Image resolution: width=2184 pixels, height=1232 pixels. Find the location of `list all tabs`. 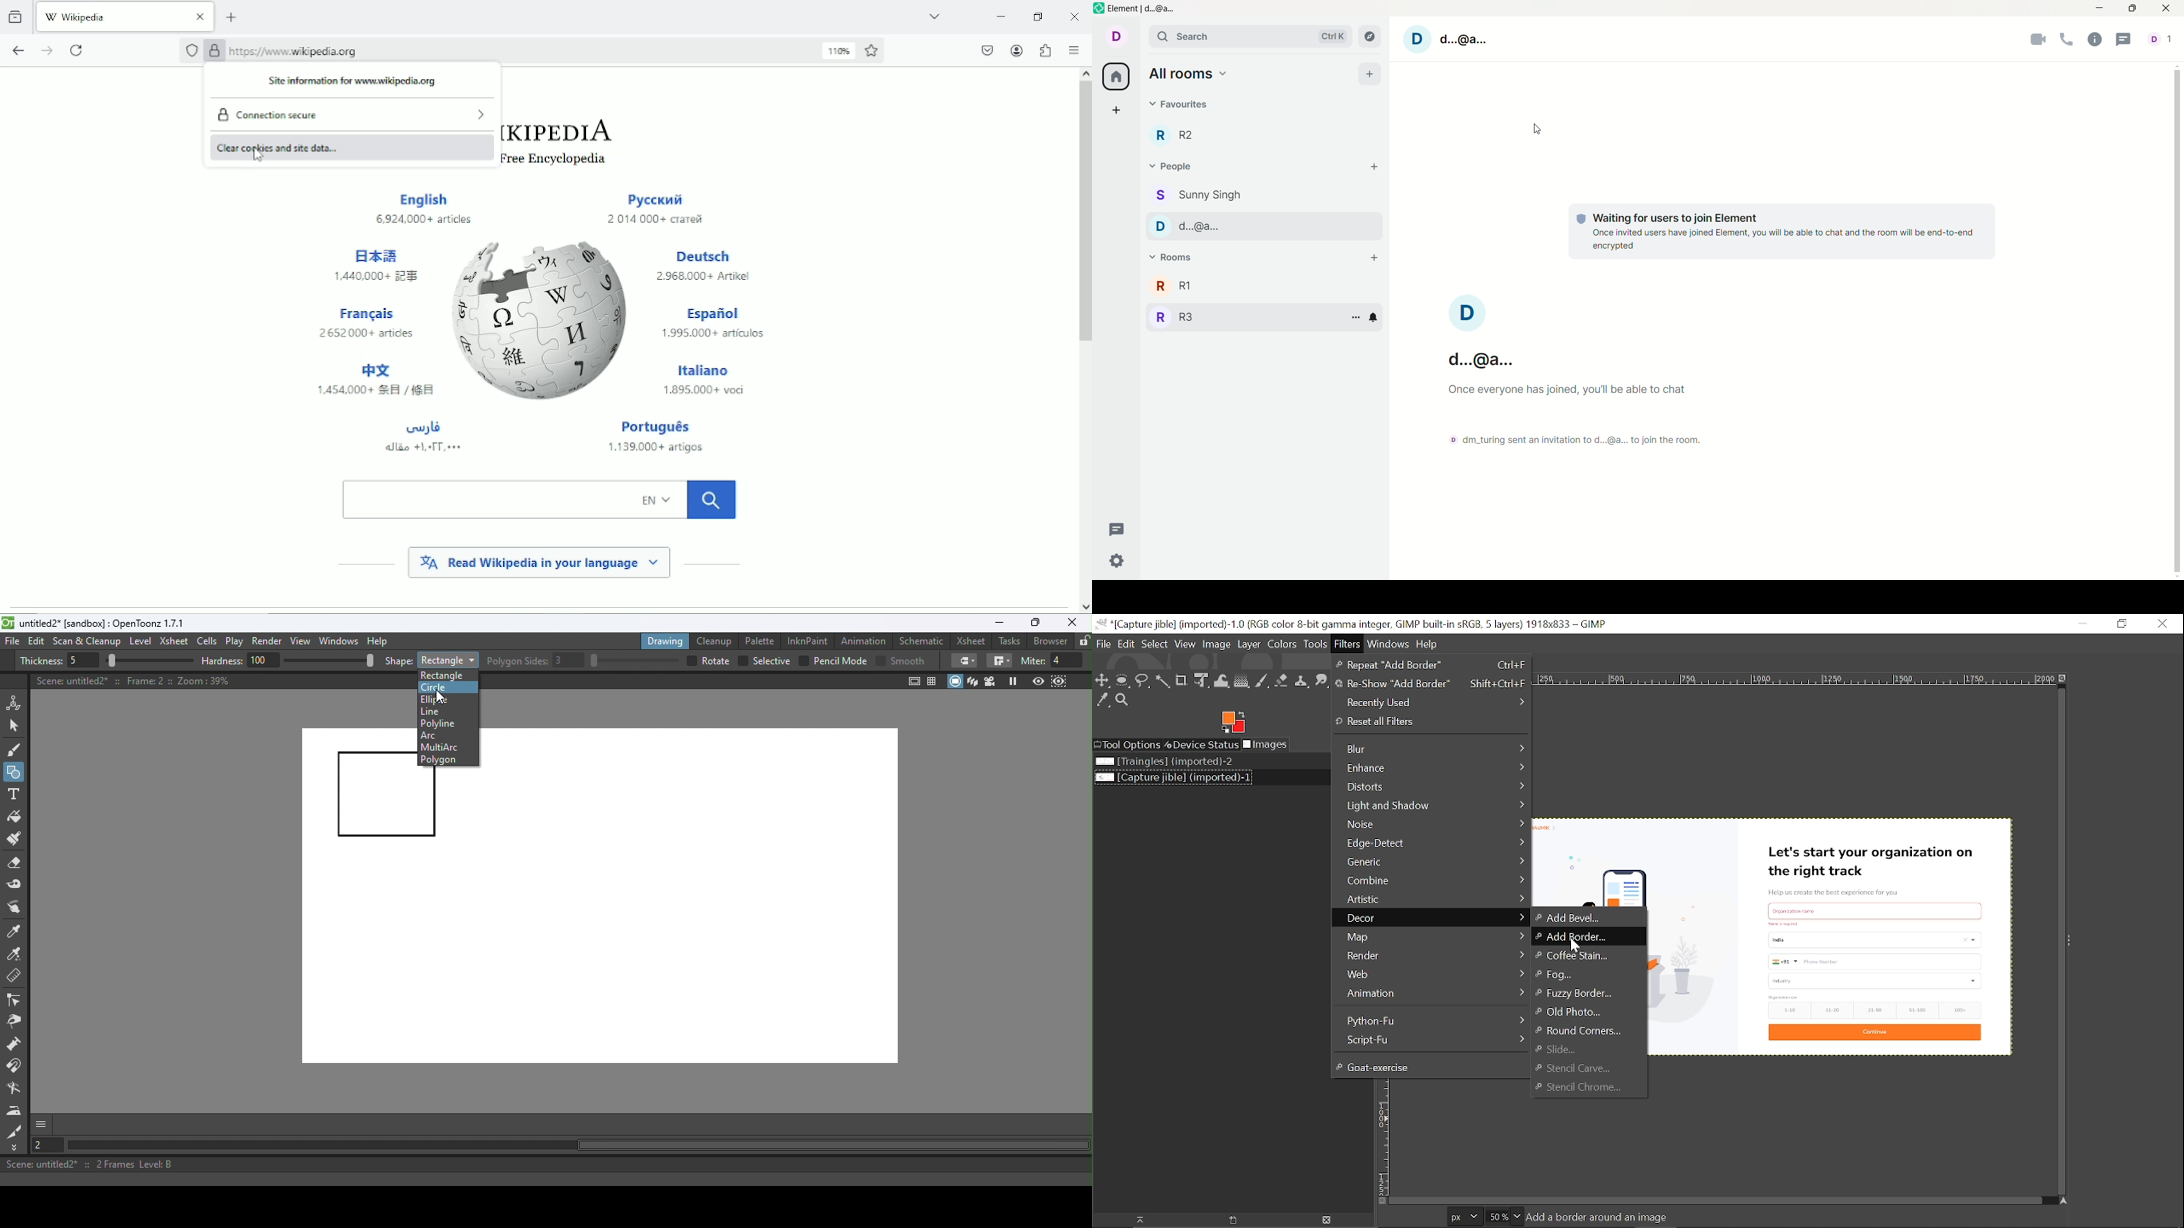

list all tabs is located at coordinates (933, 15).